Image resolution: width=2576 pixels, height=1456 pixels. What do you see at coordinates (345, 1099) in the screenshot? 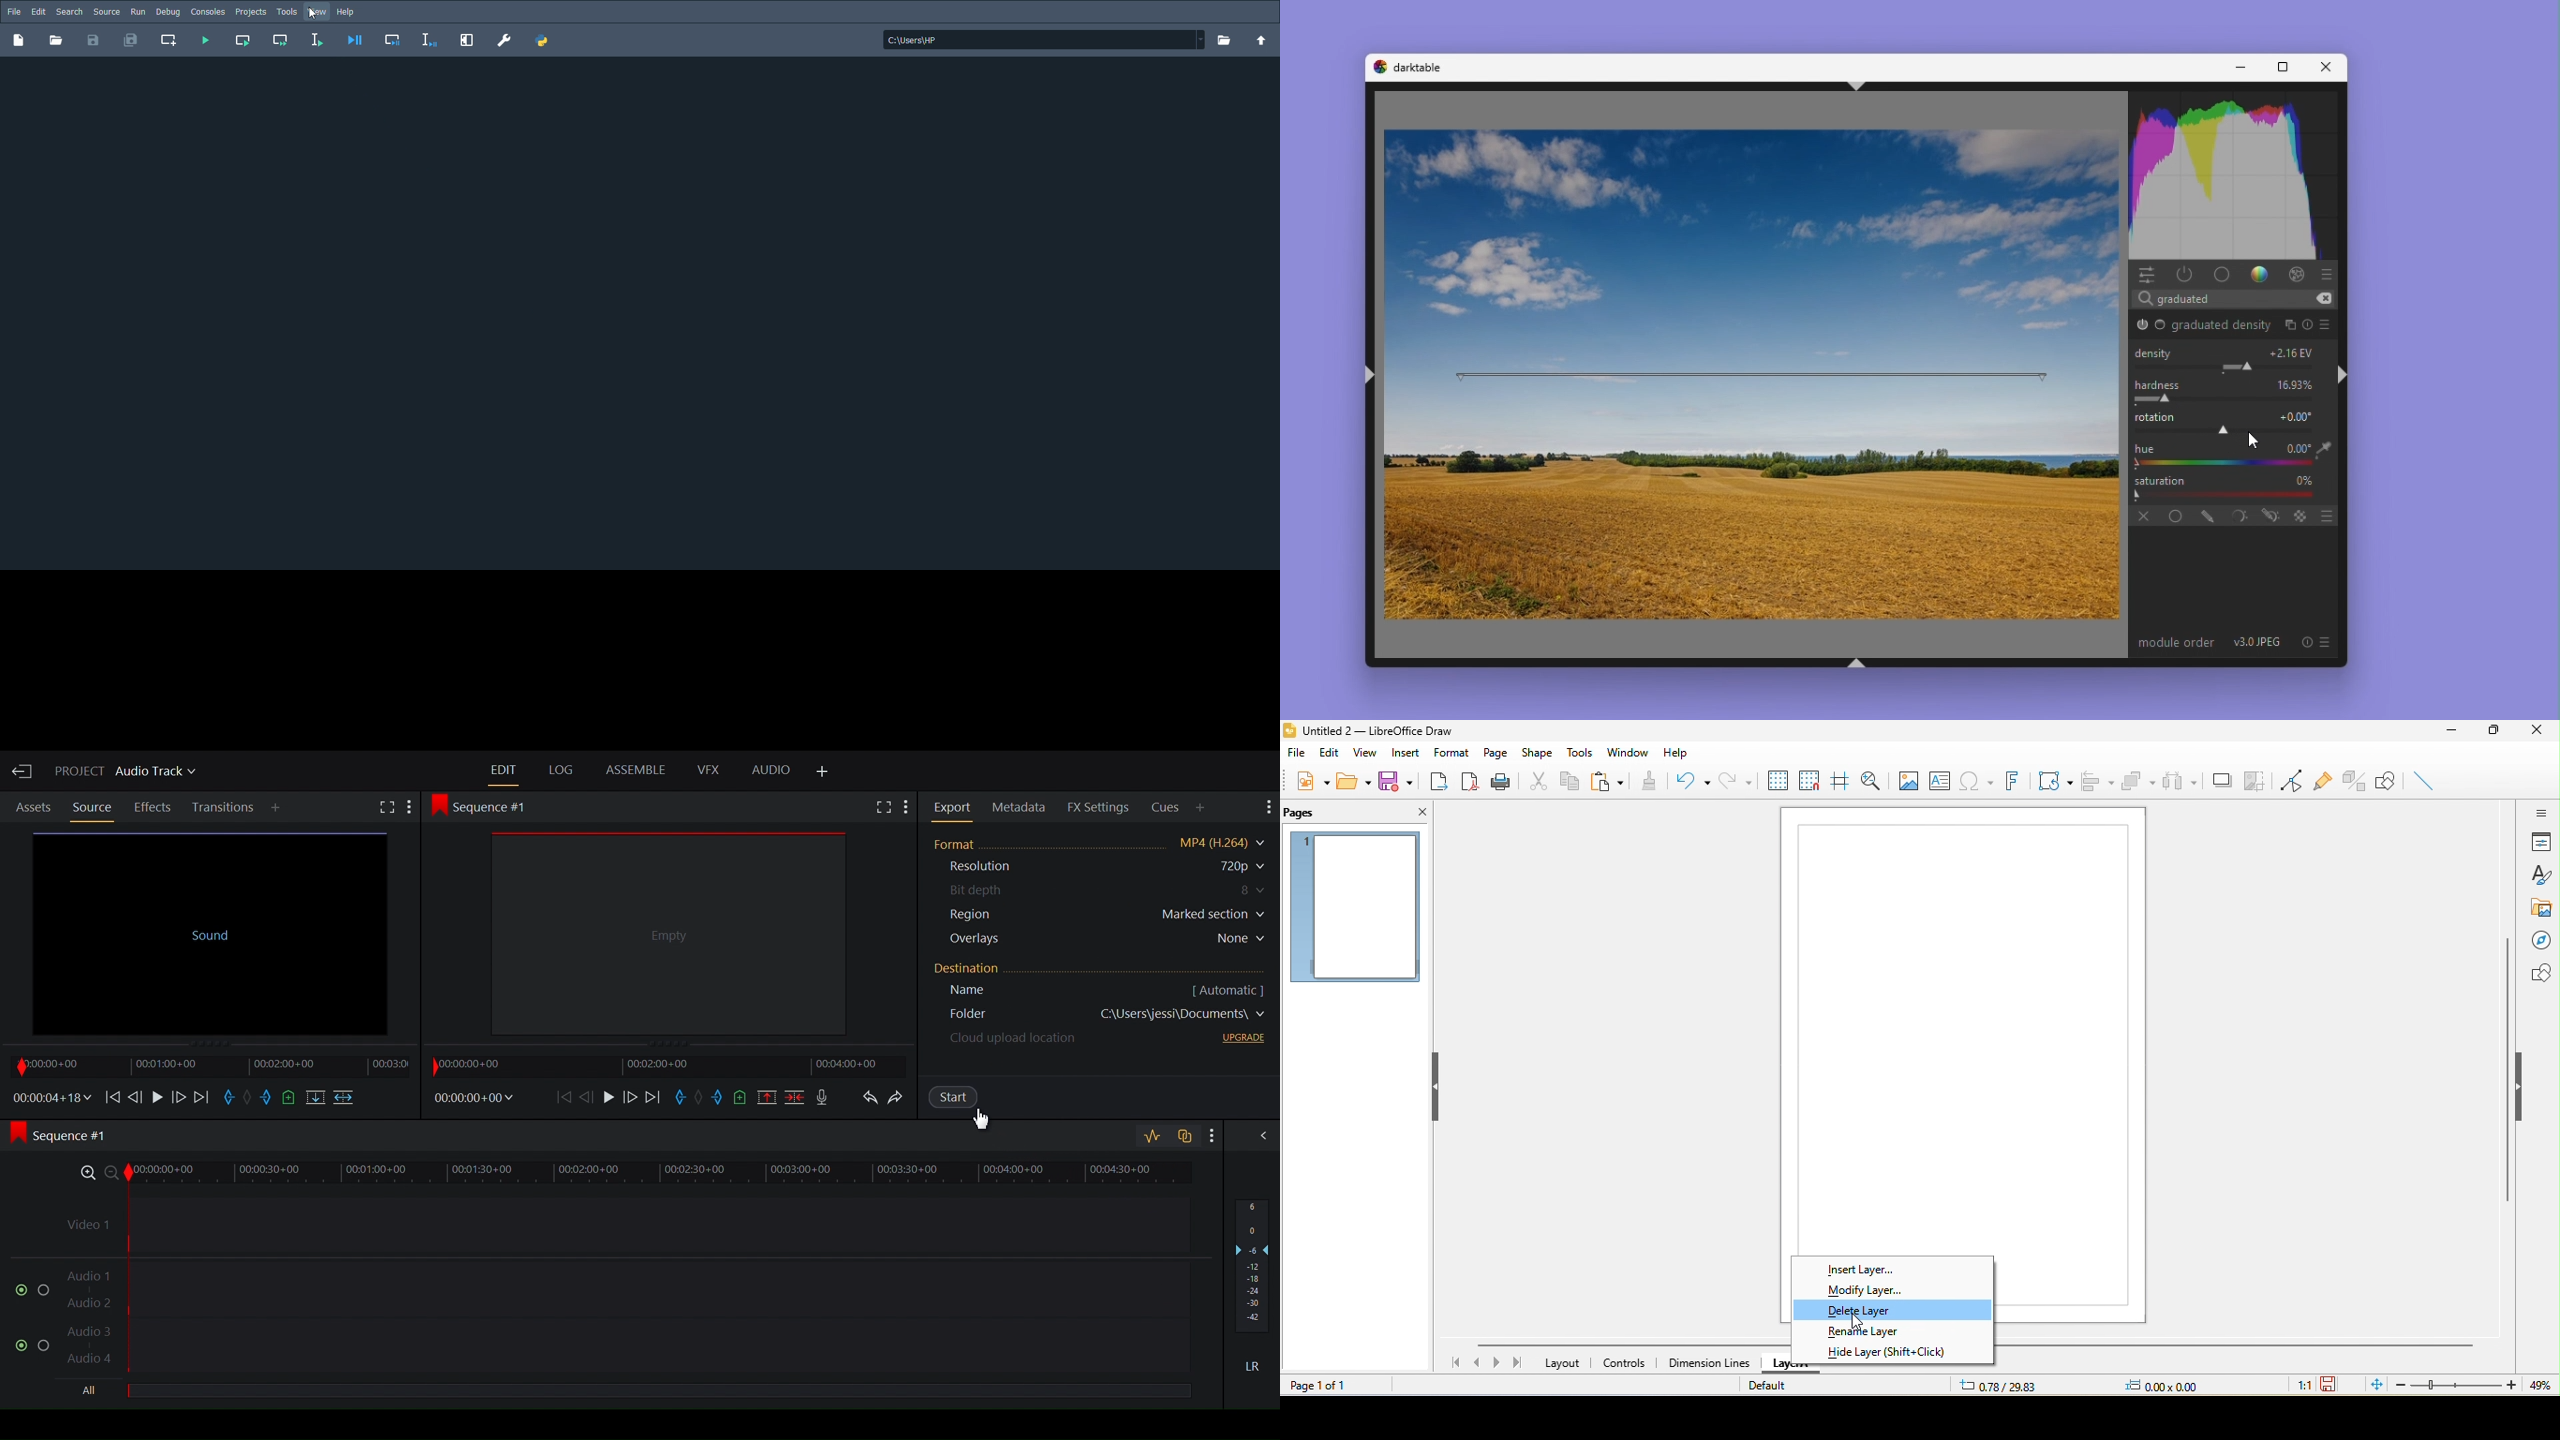
I see `Insert into the target sequence` at bounding box center [345, 1099].